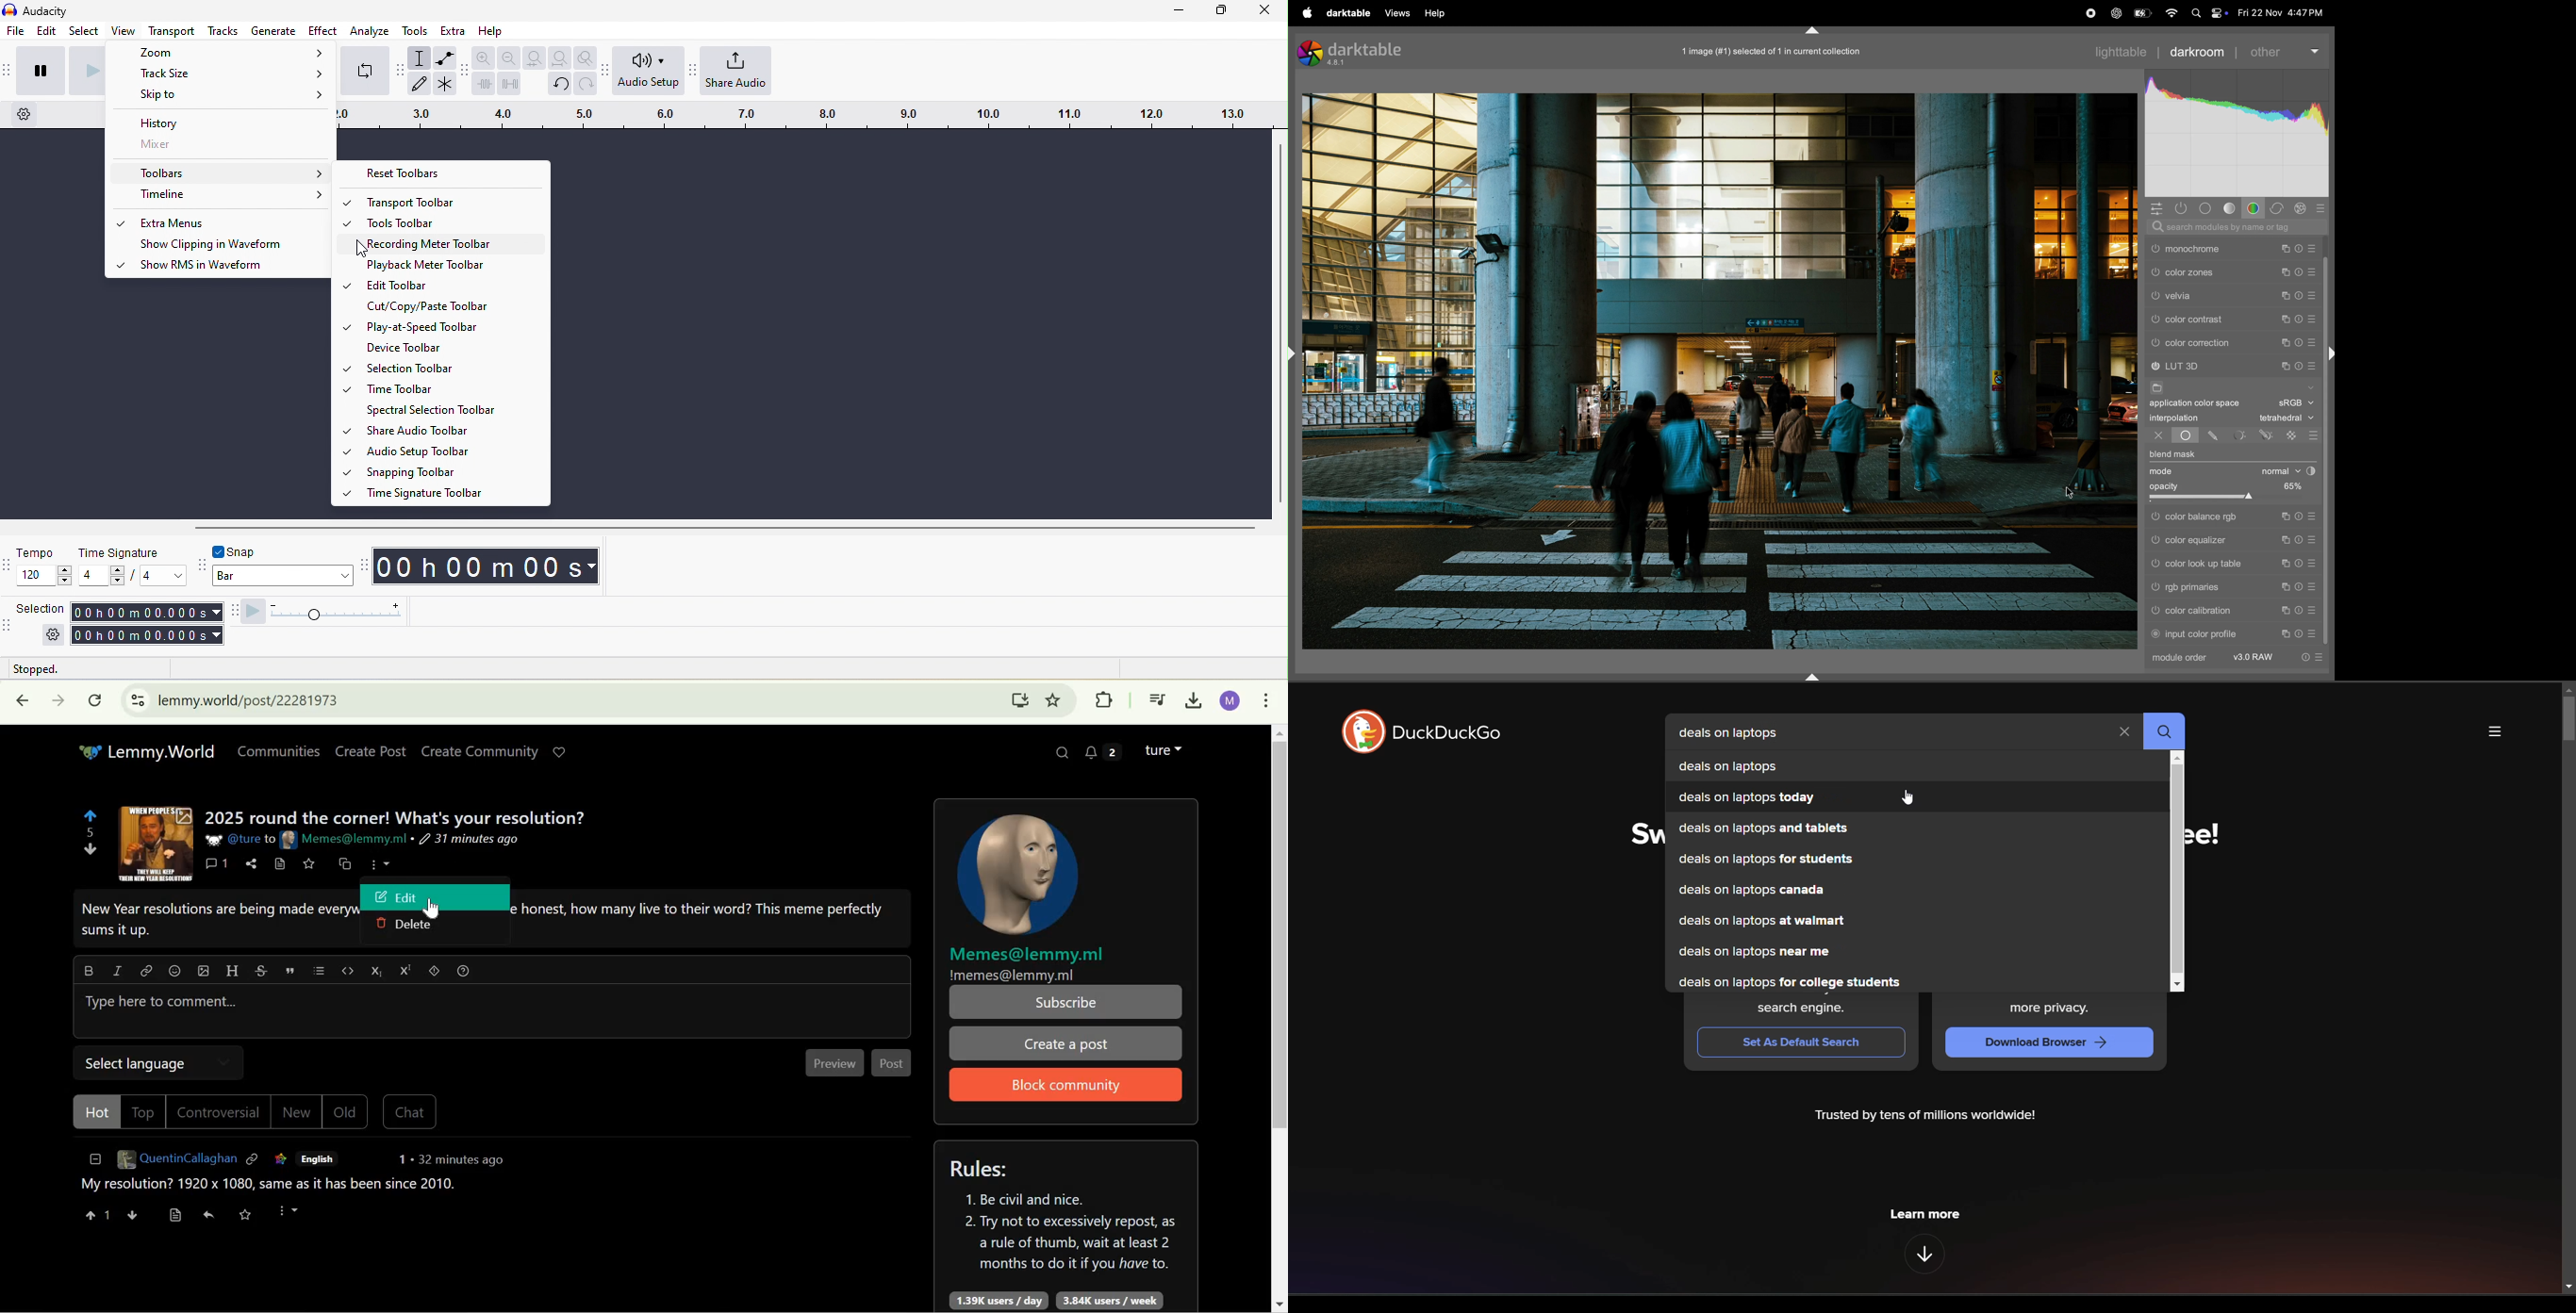 Image resolution: width=2576 pixels, height=1316 pixels. What do you see at coordinates (146, 613) in the screenshot?
I see `selection start time` at bounding box center [146, 613].